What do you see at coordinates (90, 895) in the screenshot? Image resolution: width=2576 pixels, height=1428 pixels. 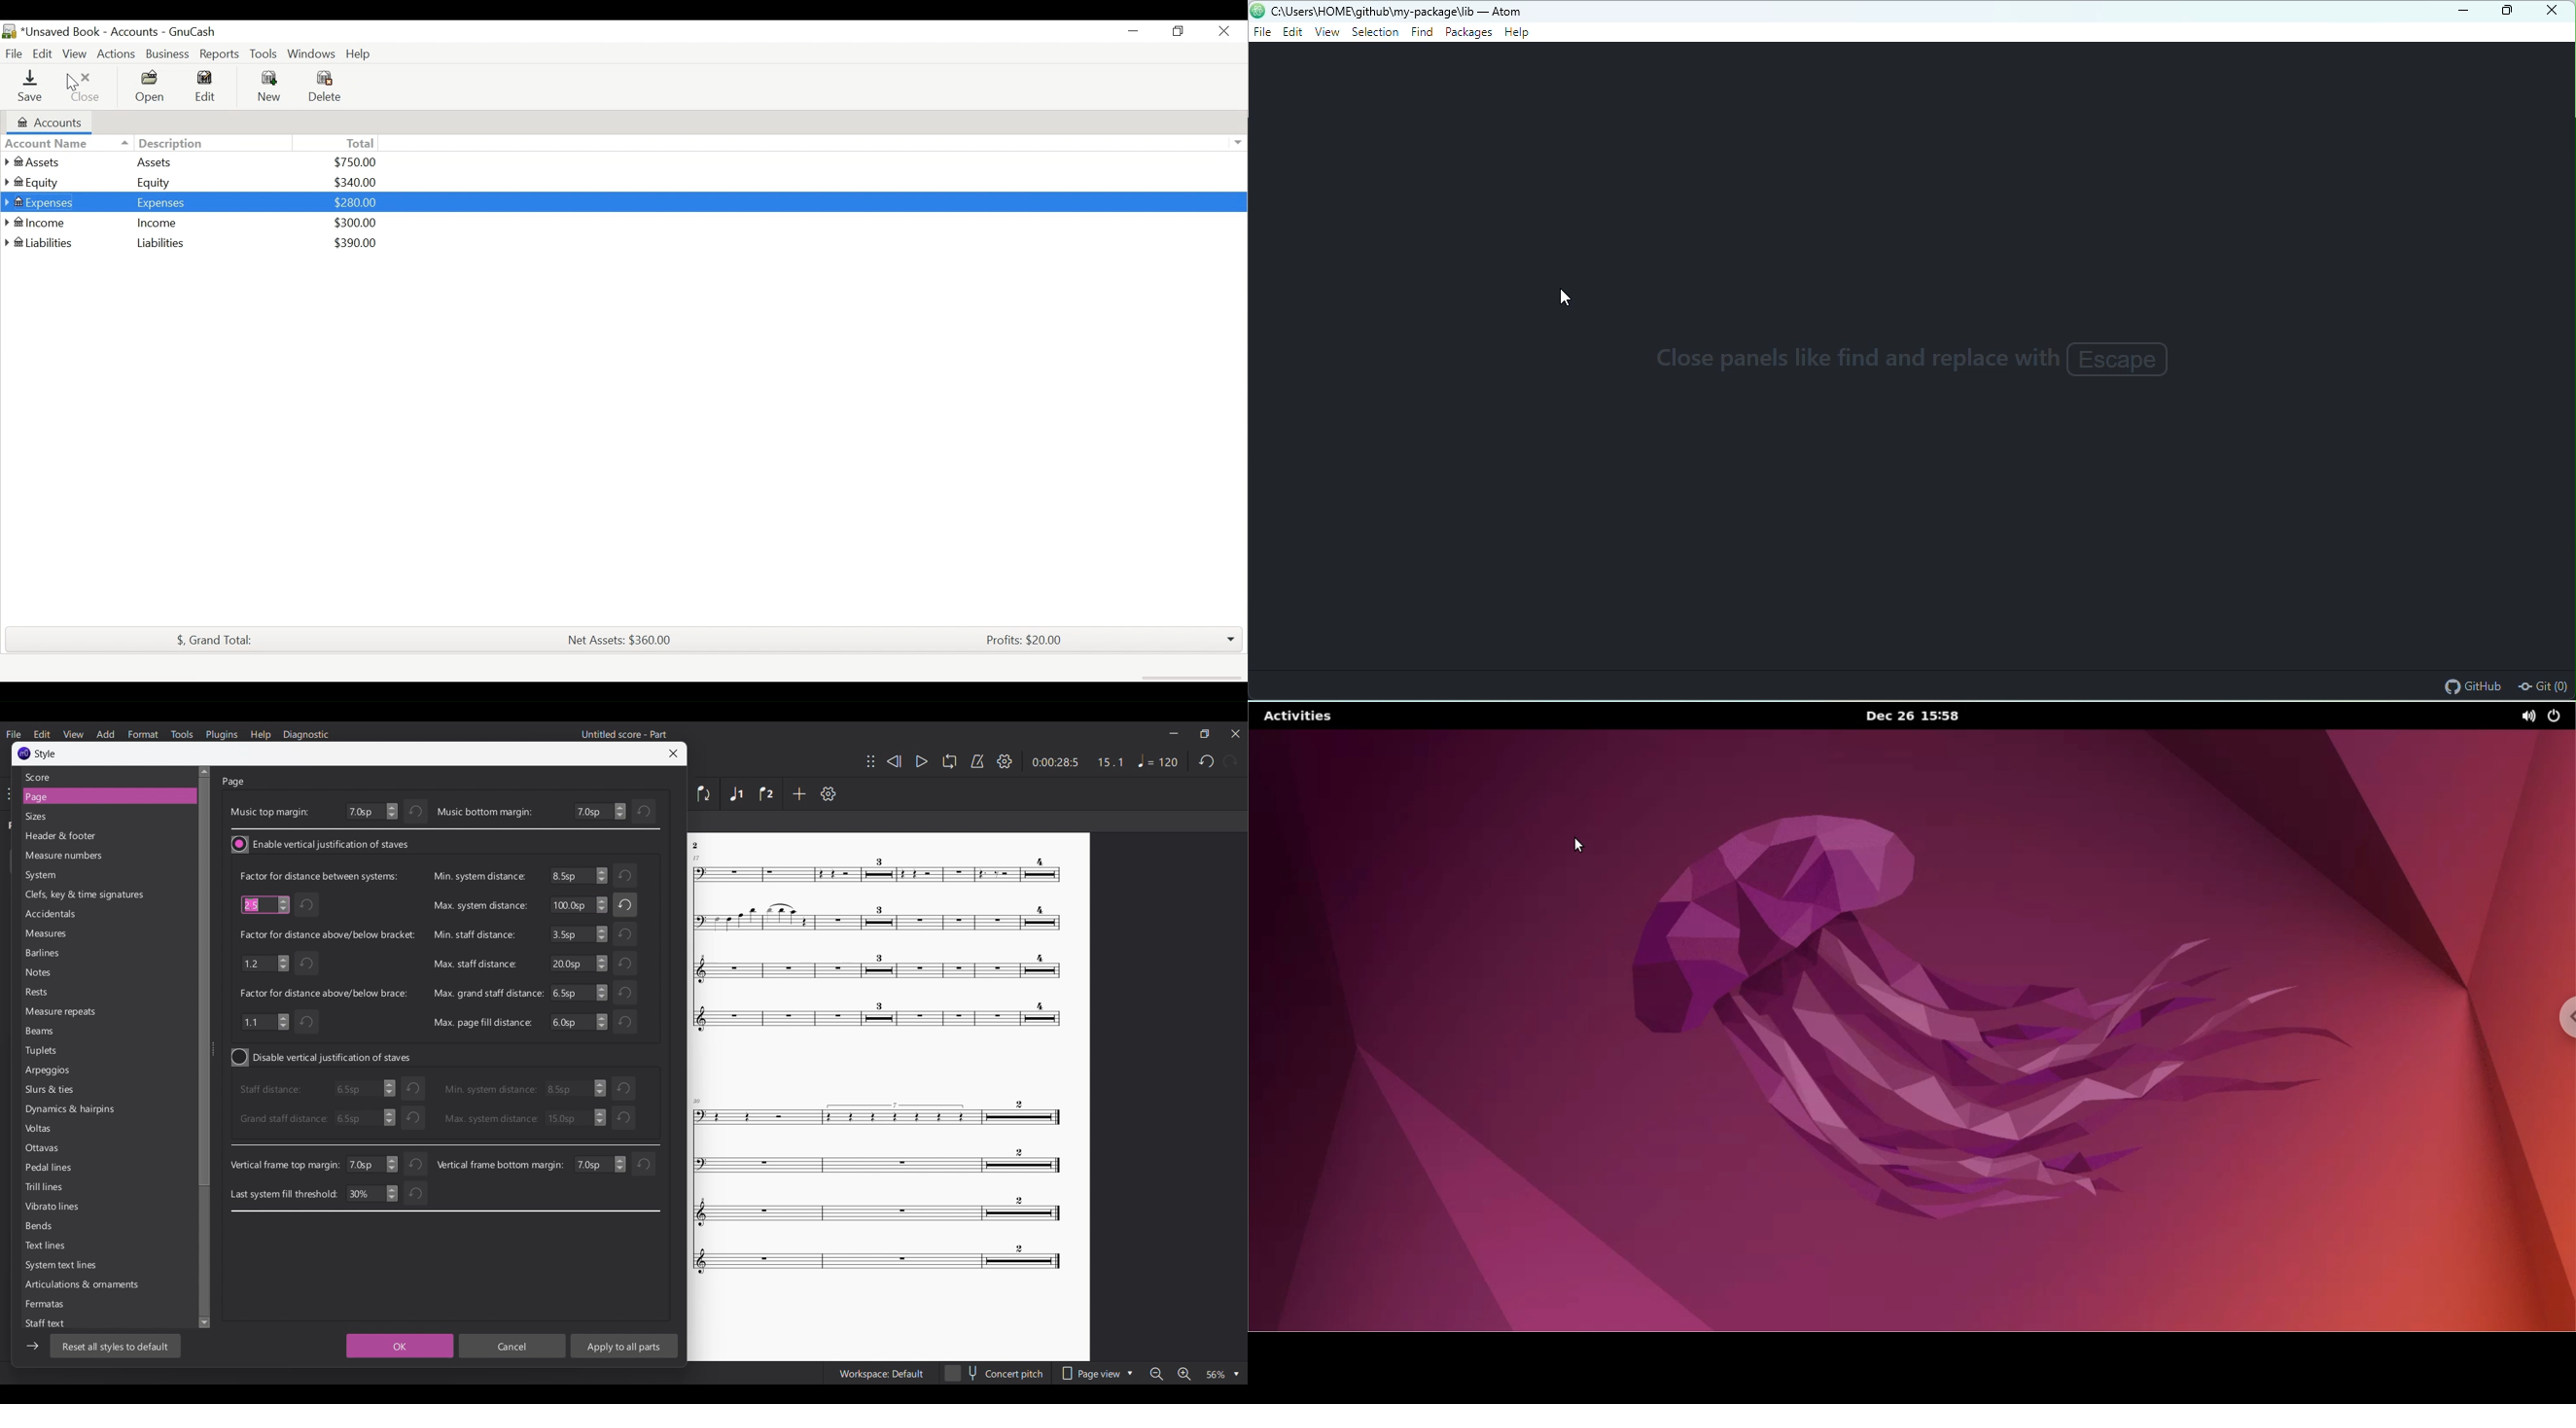 I see `Clefs, key & time signature` at bounding box center [90, 895].